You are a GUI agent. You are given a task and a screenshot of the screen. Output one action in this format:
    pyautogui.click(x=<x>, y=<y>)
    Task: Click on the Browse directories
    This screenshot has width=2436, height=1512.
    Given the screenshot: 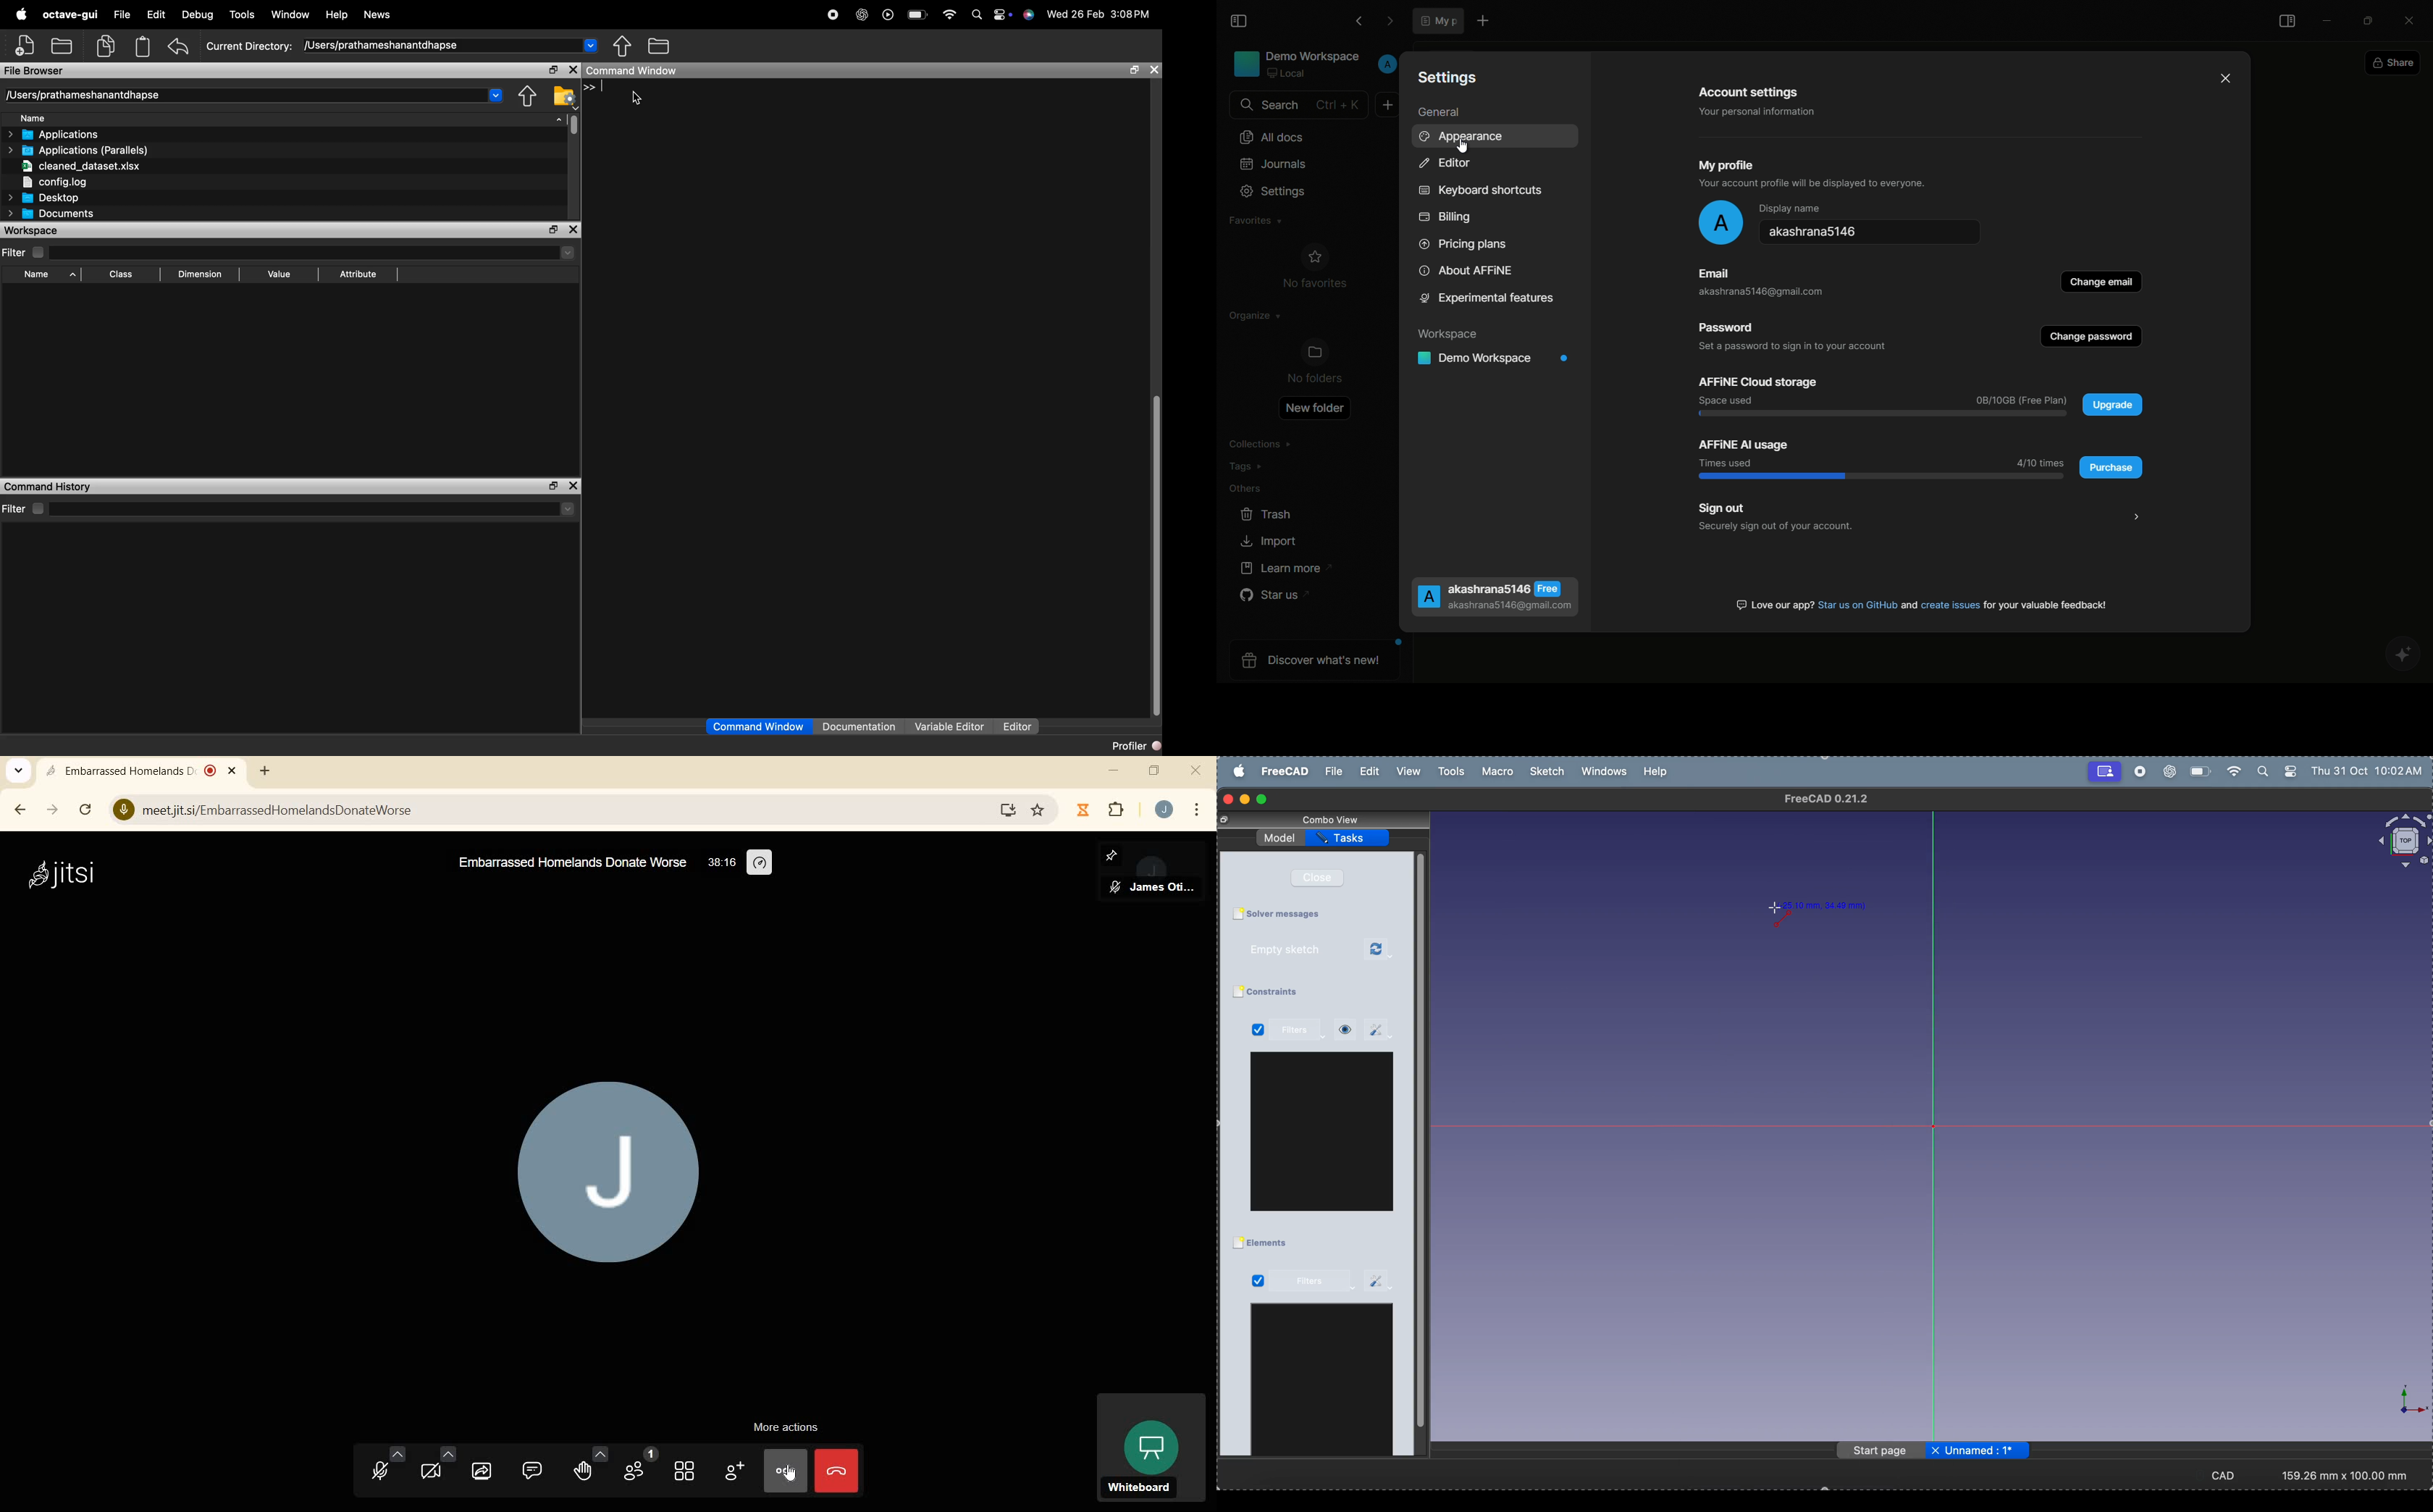 What is the action you would take?
    pyautogui.click(x=622, y=45)
    